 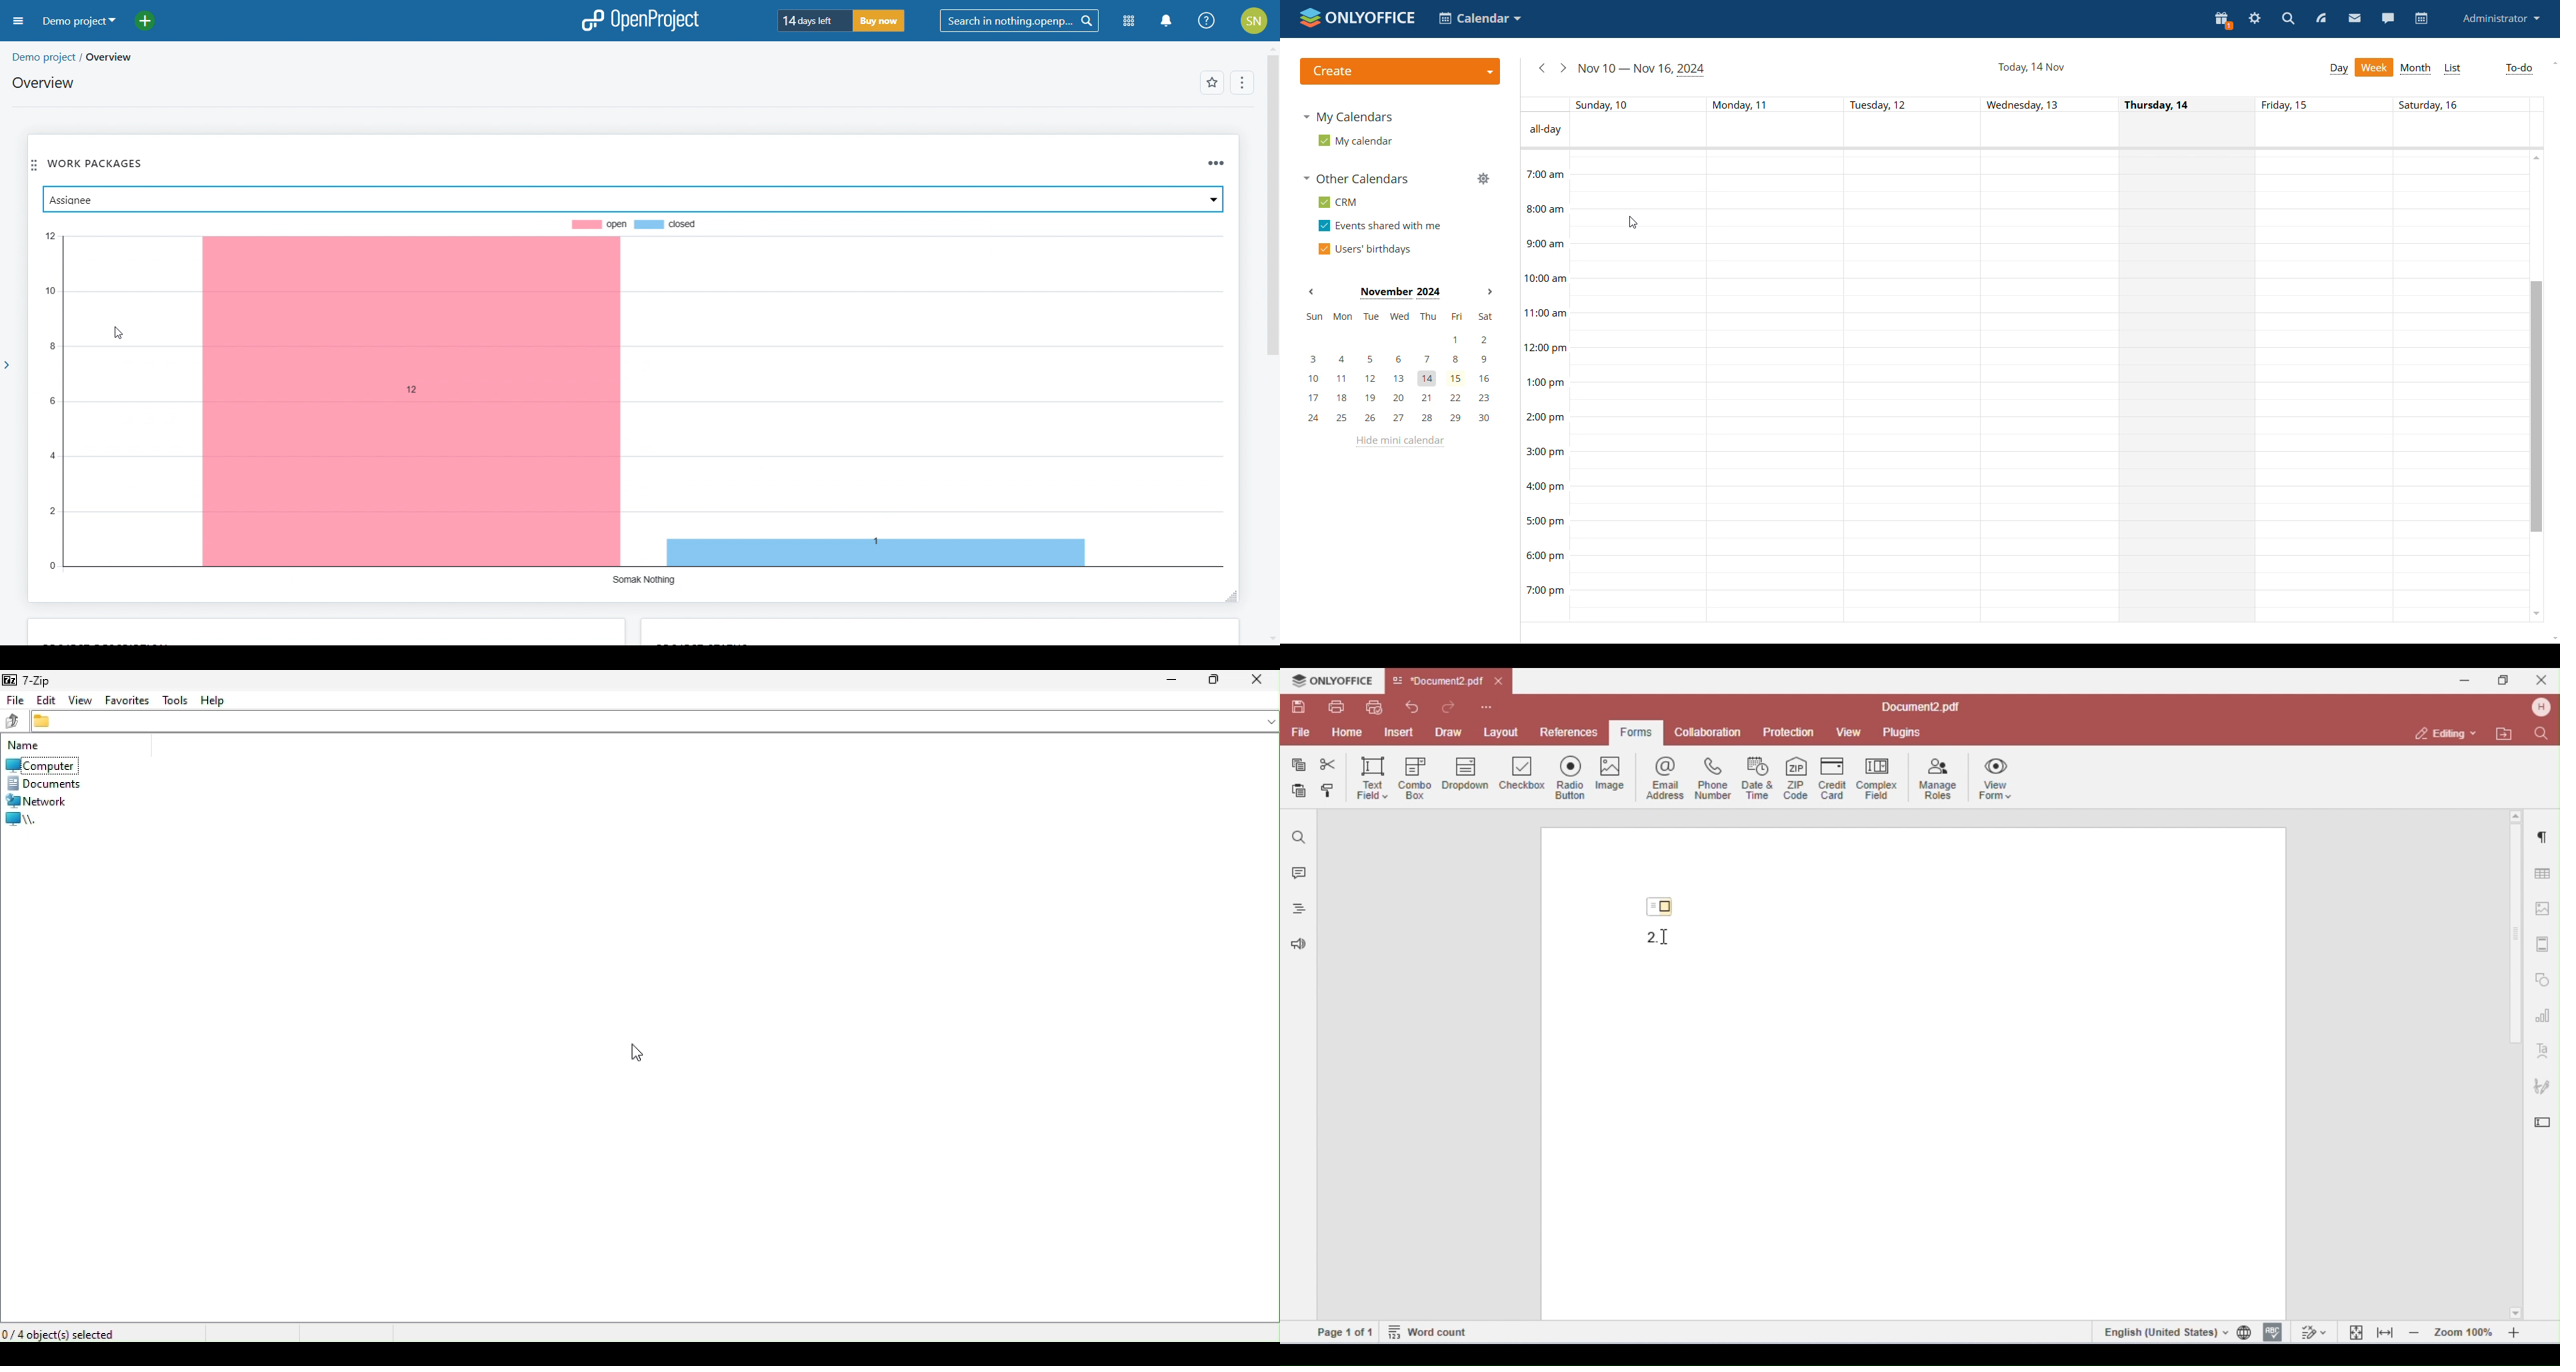 I want to click on view, so click(x=82, y=700).